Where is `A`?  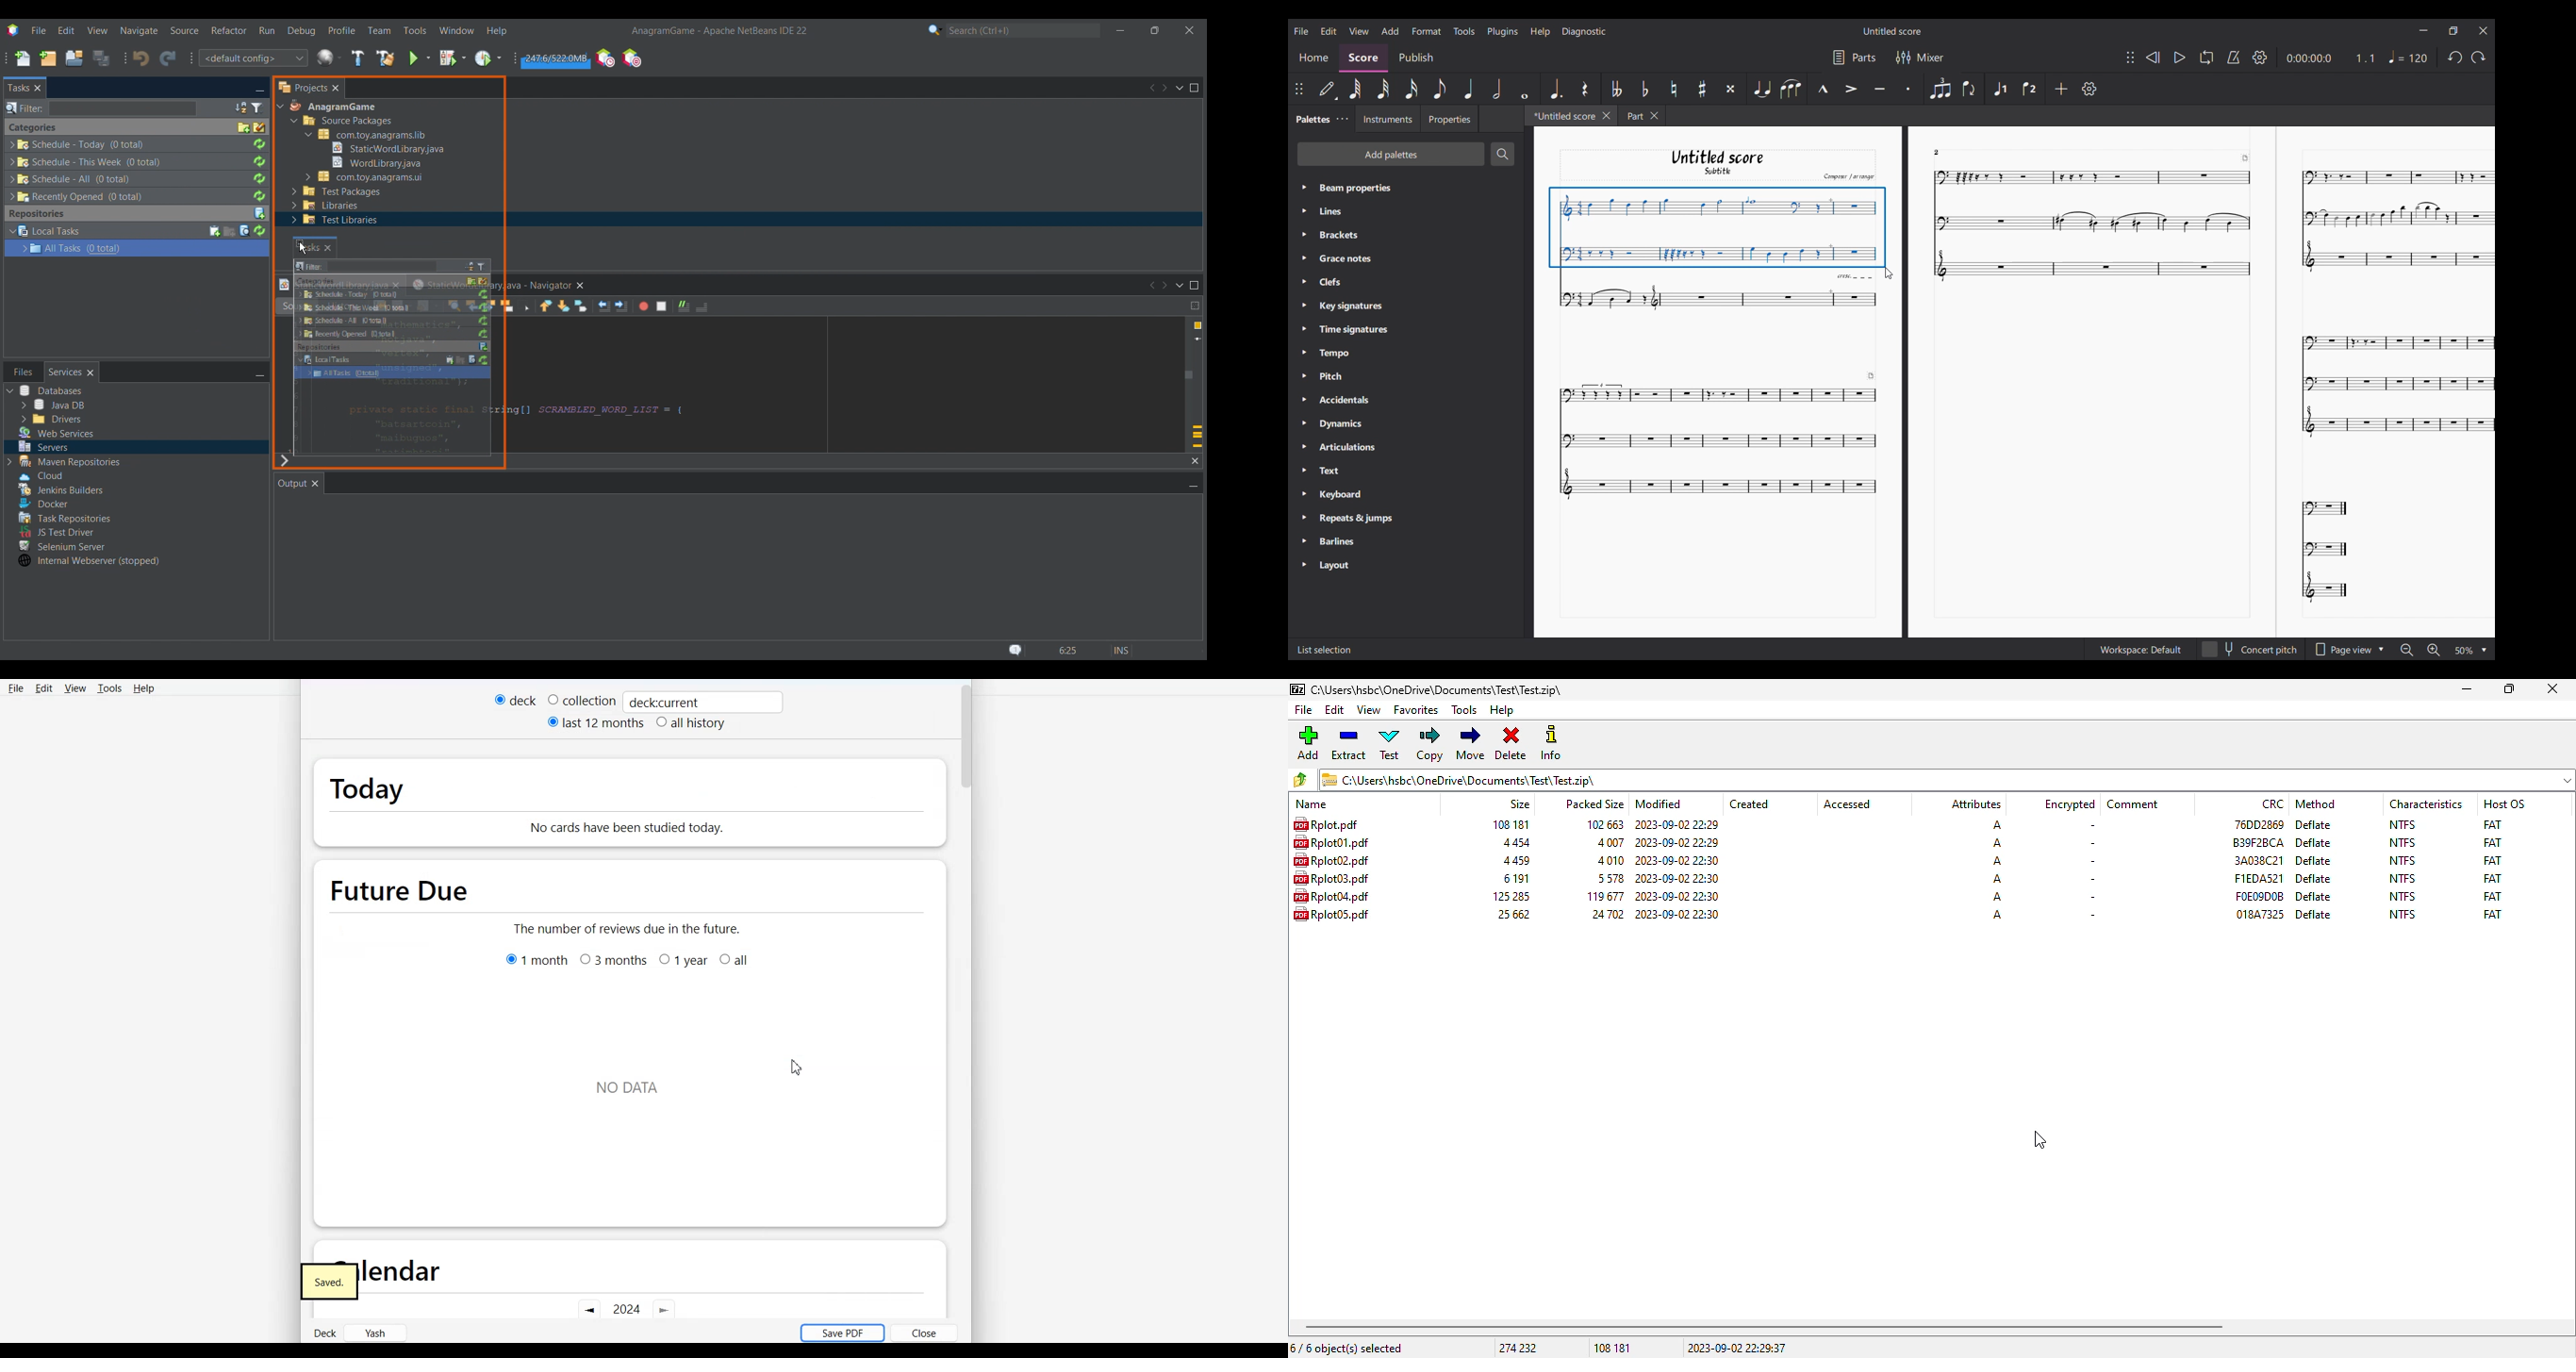
A is located at coordinates (1997, 878).